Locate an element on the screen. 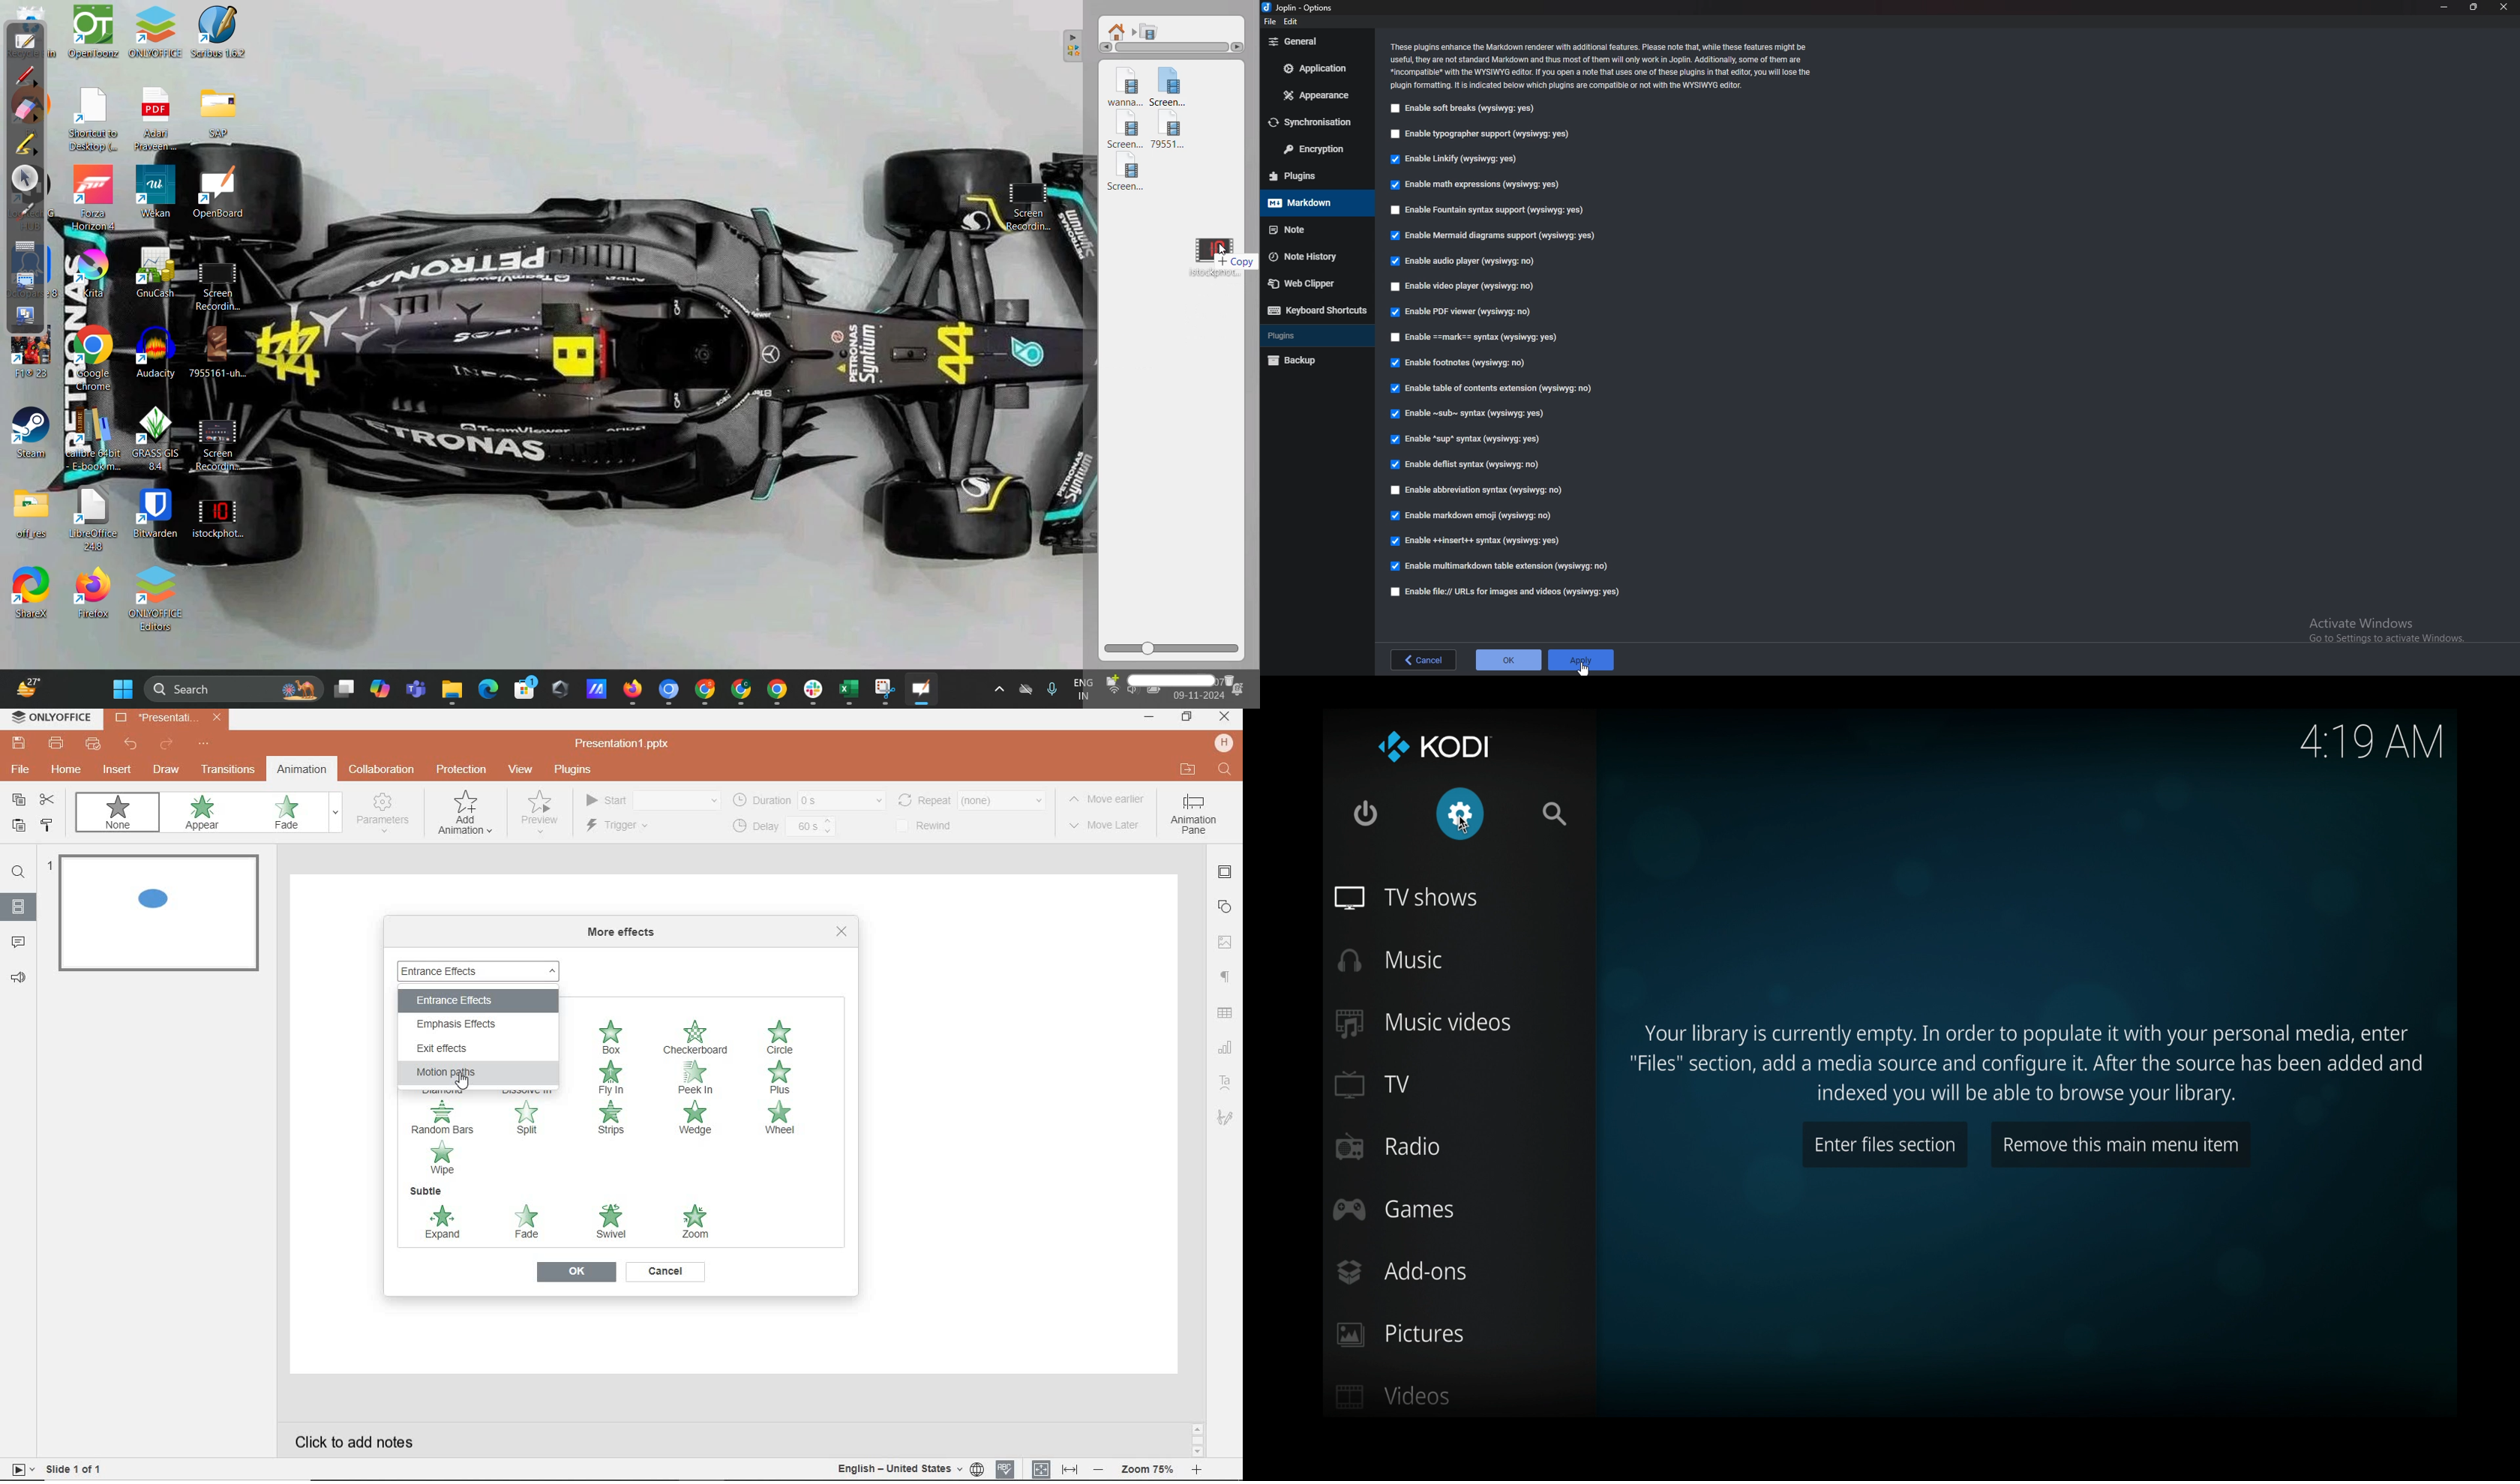  STRIPS is located at coordinates (609, 1118).